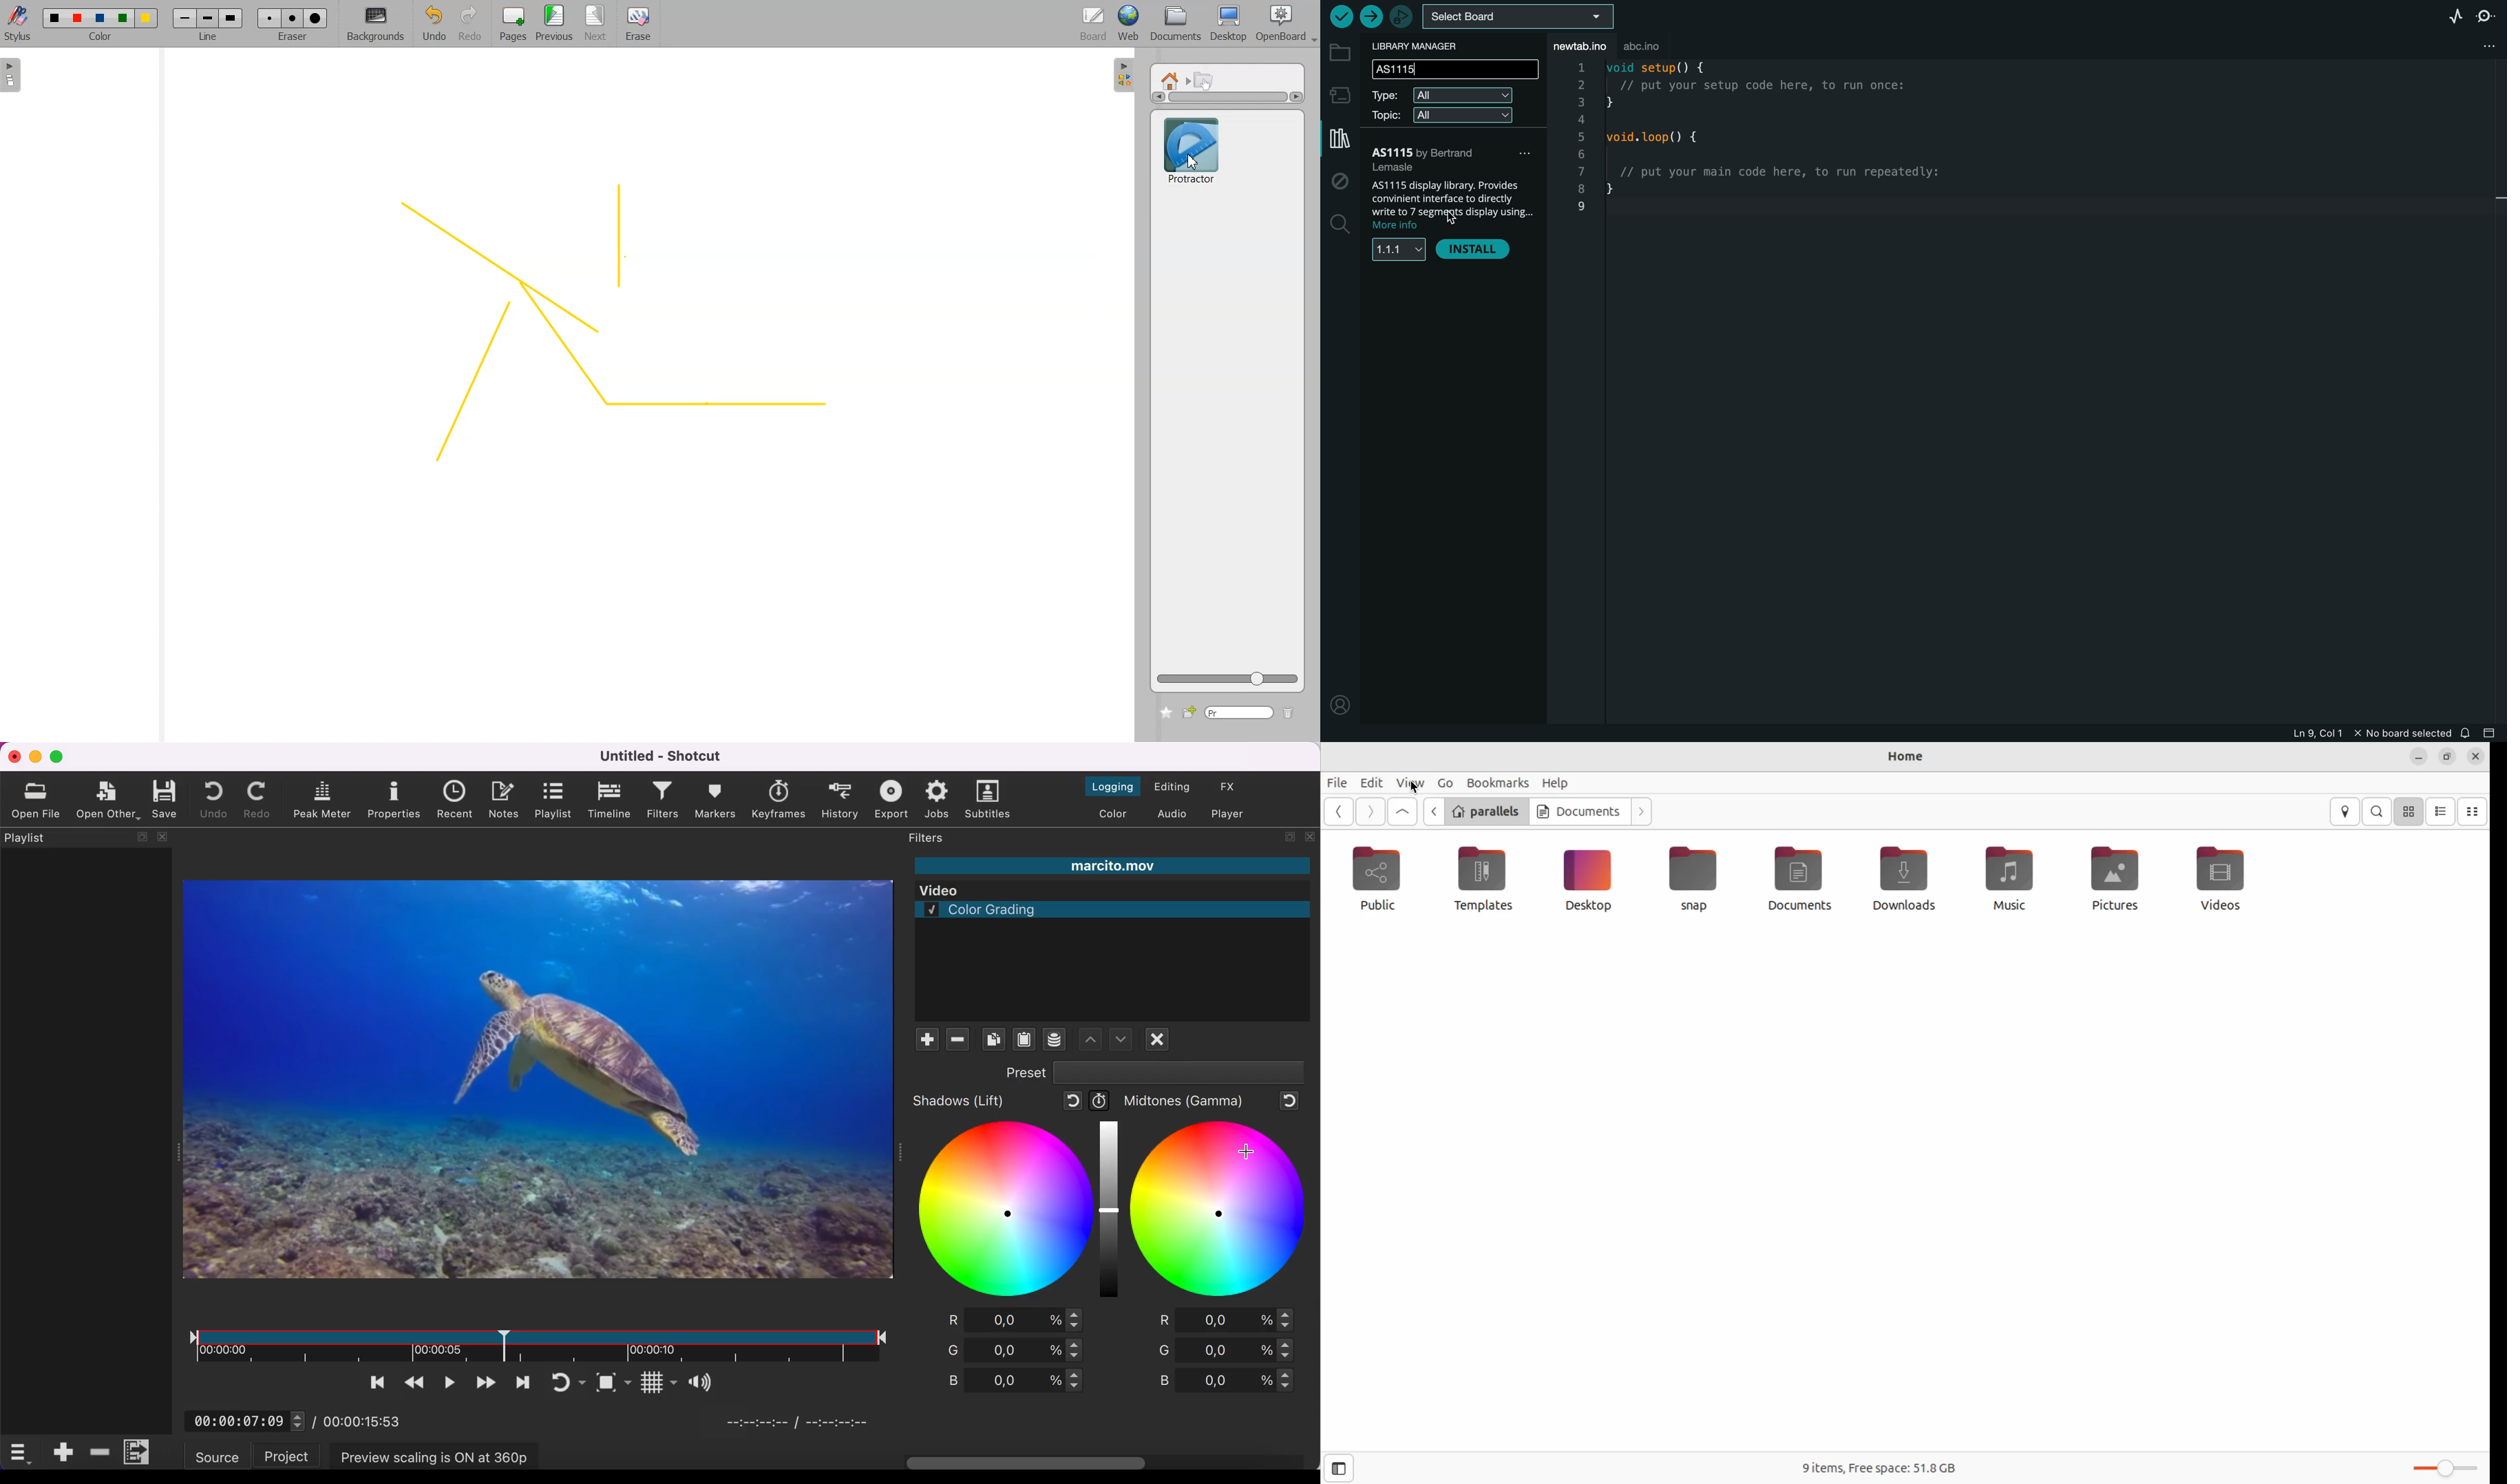 The height and width of the screenshot is (1484, 2520). What do you see at coordinates (1452, 214) in the screenshot?
I see `cursor` at bounding box center [1452, 214].